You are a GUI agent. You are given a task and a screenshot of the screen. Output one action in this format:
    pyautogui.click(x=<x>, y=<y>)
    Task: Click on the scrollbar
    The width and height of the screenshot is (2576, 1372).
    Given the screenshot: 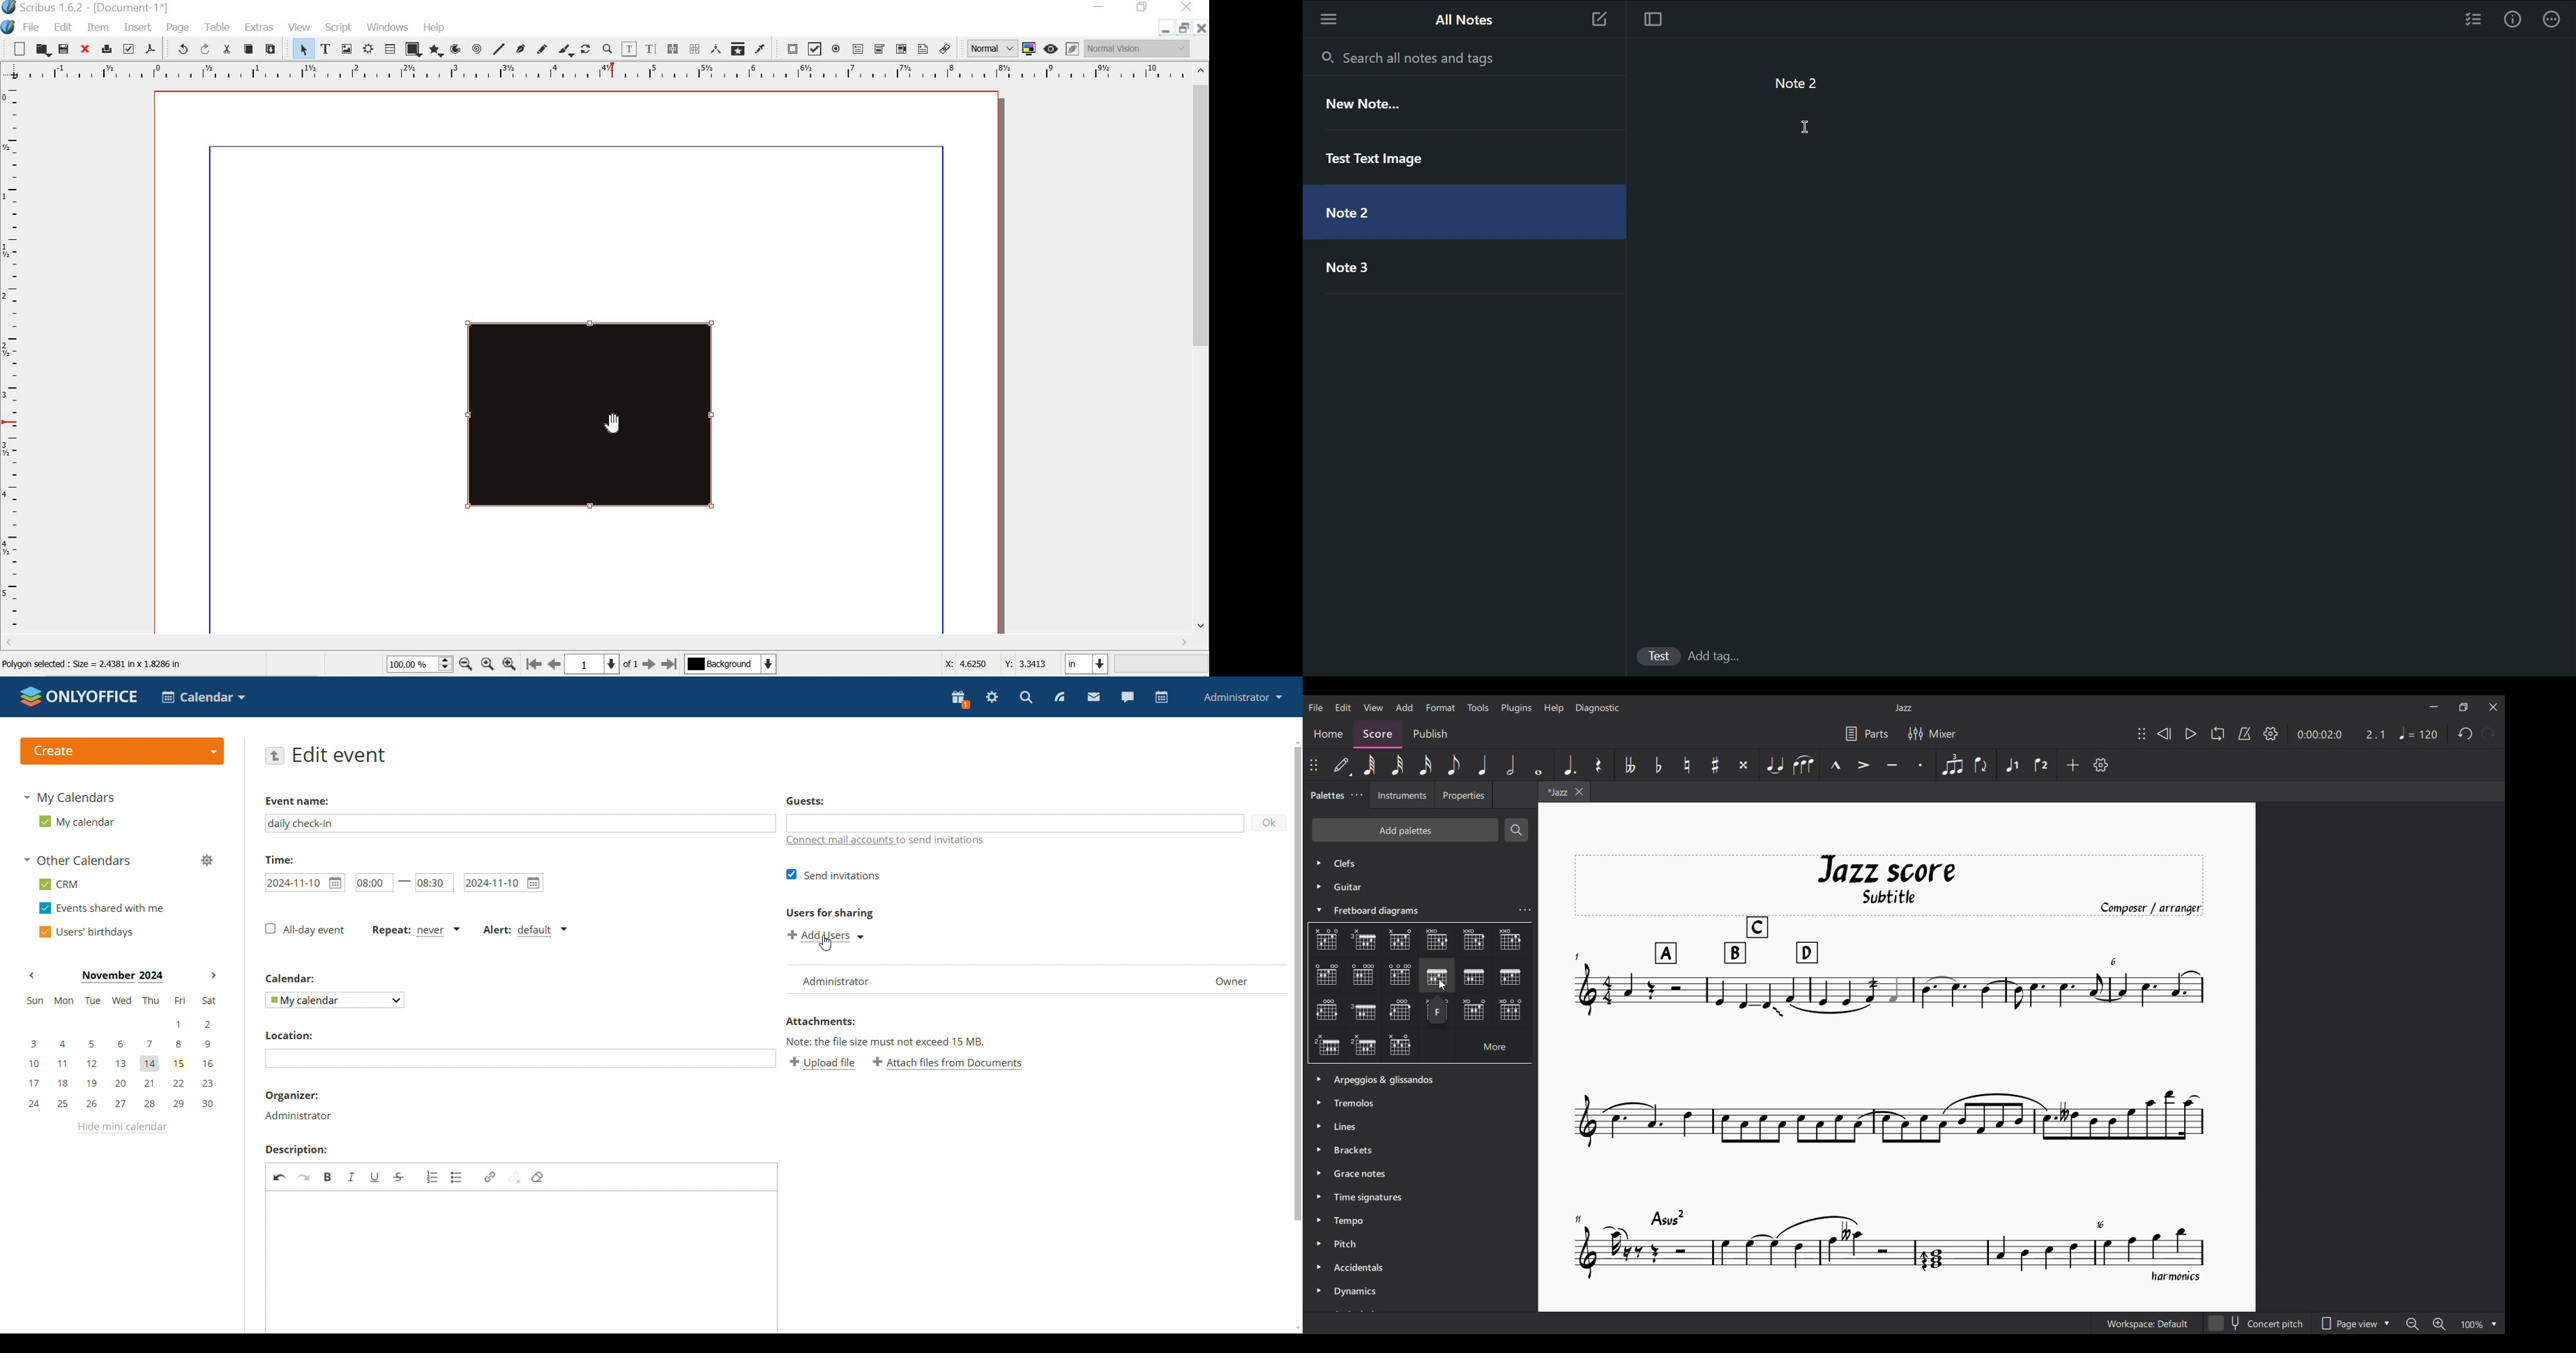 What is the action you would take?
    pyautogui.click(x=1202, y=356)
    